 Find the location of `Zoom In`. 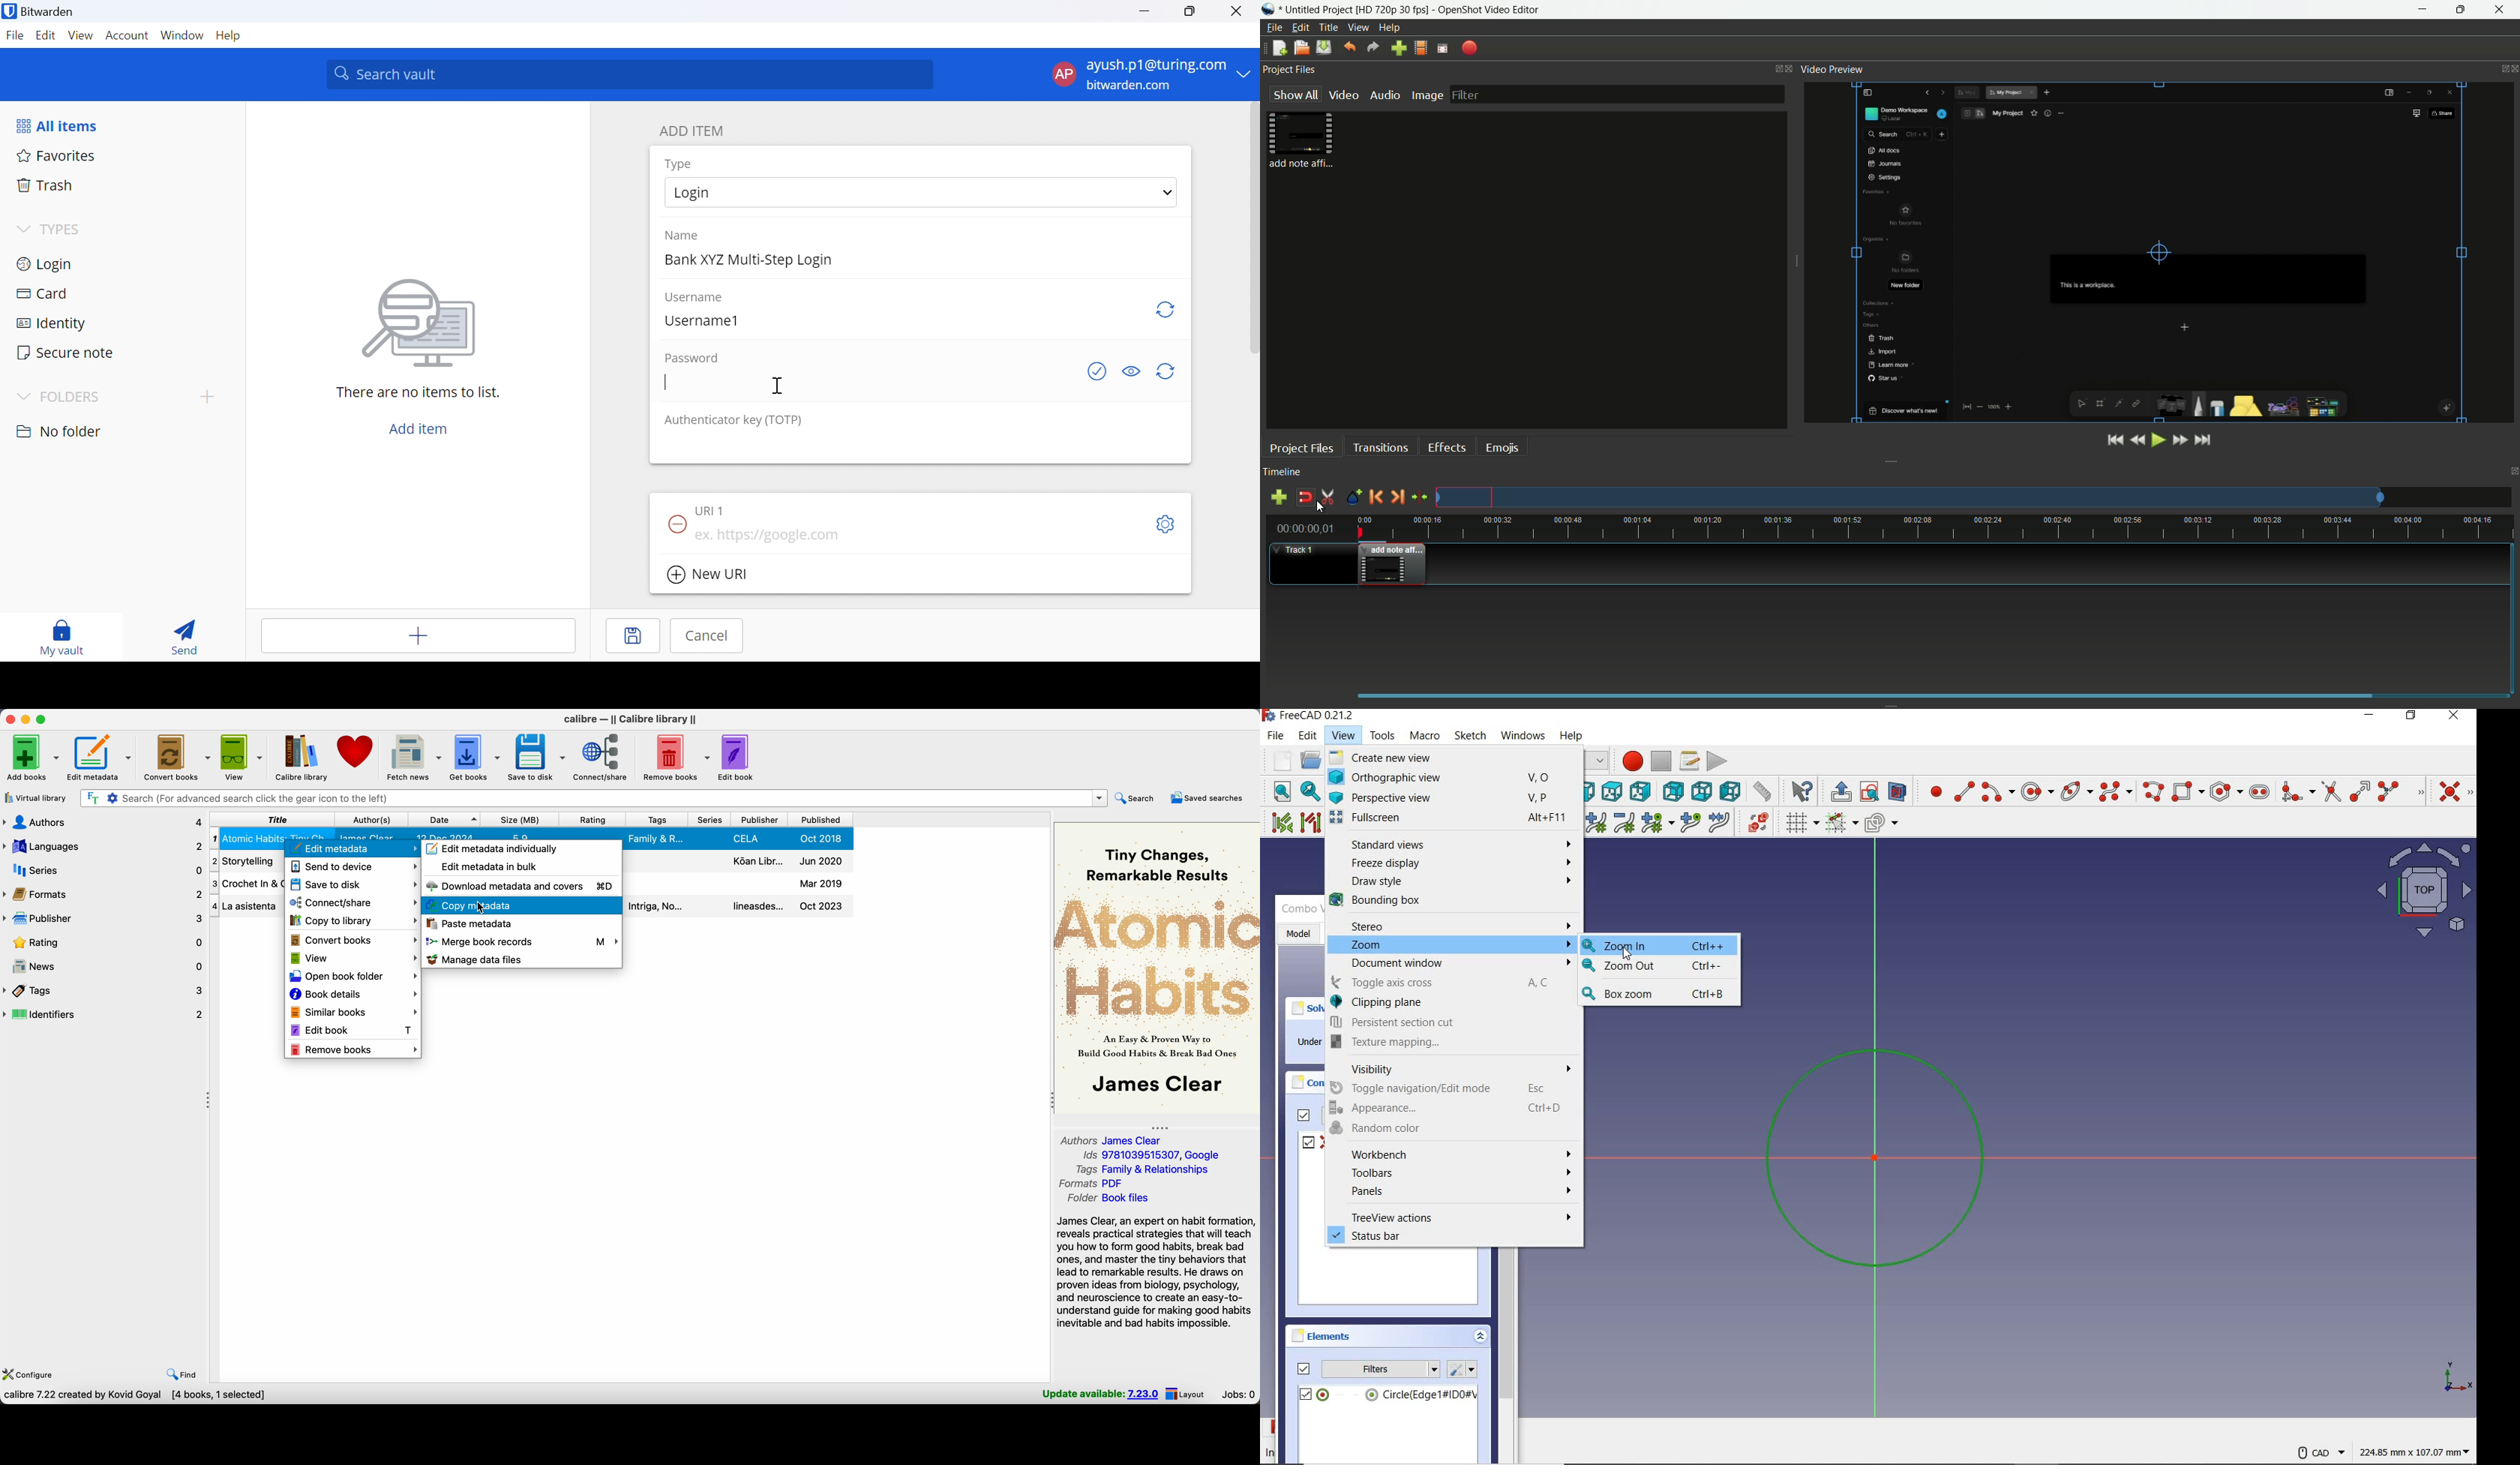

Zoom In is located at coordinates (1656, 944).